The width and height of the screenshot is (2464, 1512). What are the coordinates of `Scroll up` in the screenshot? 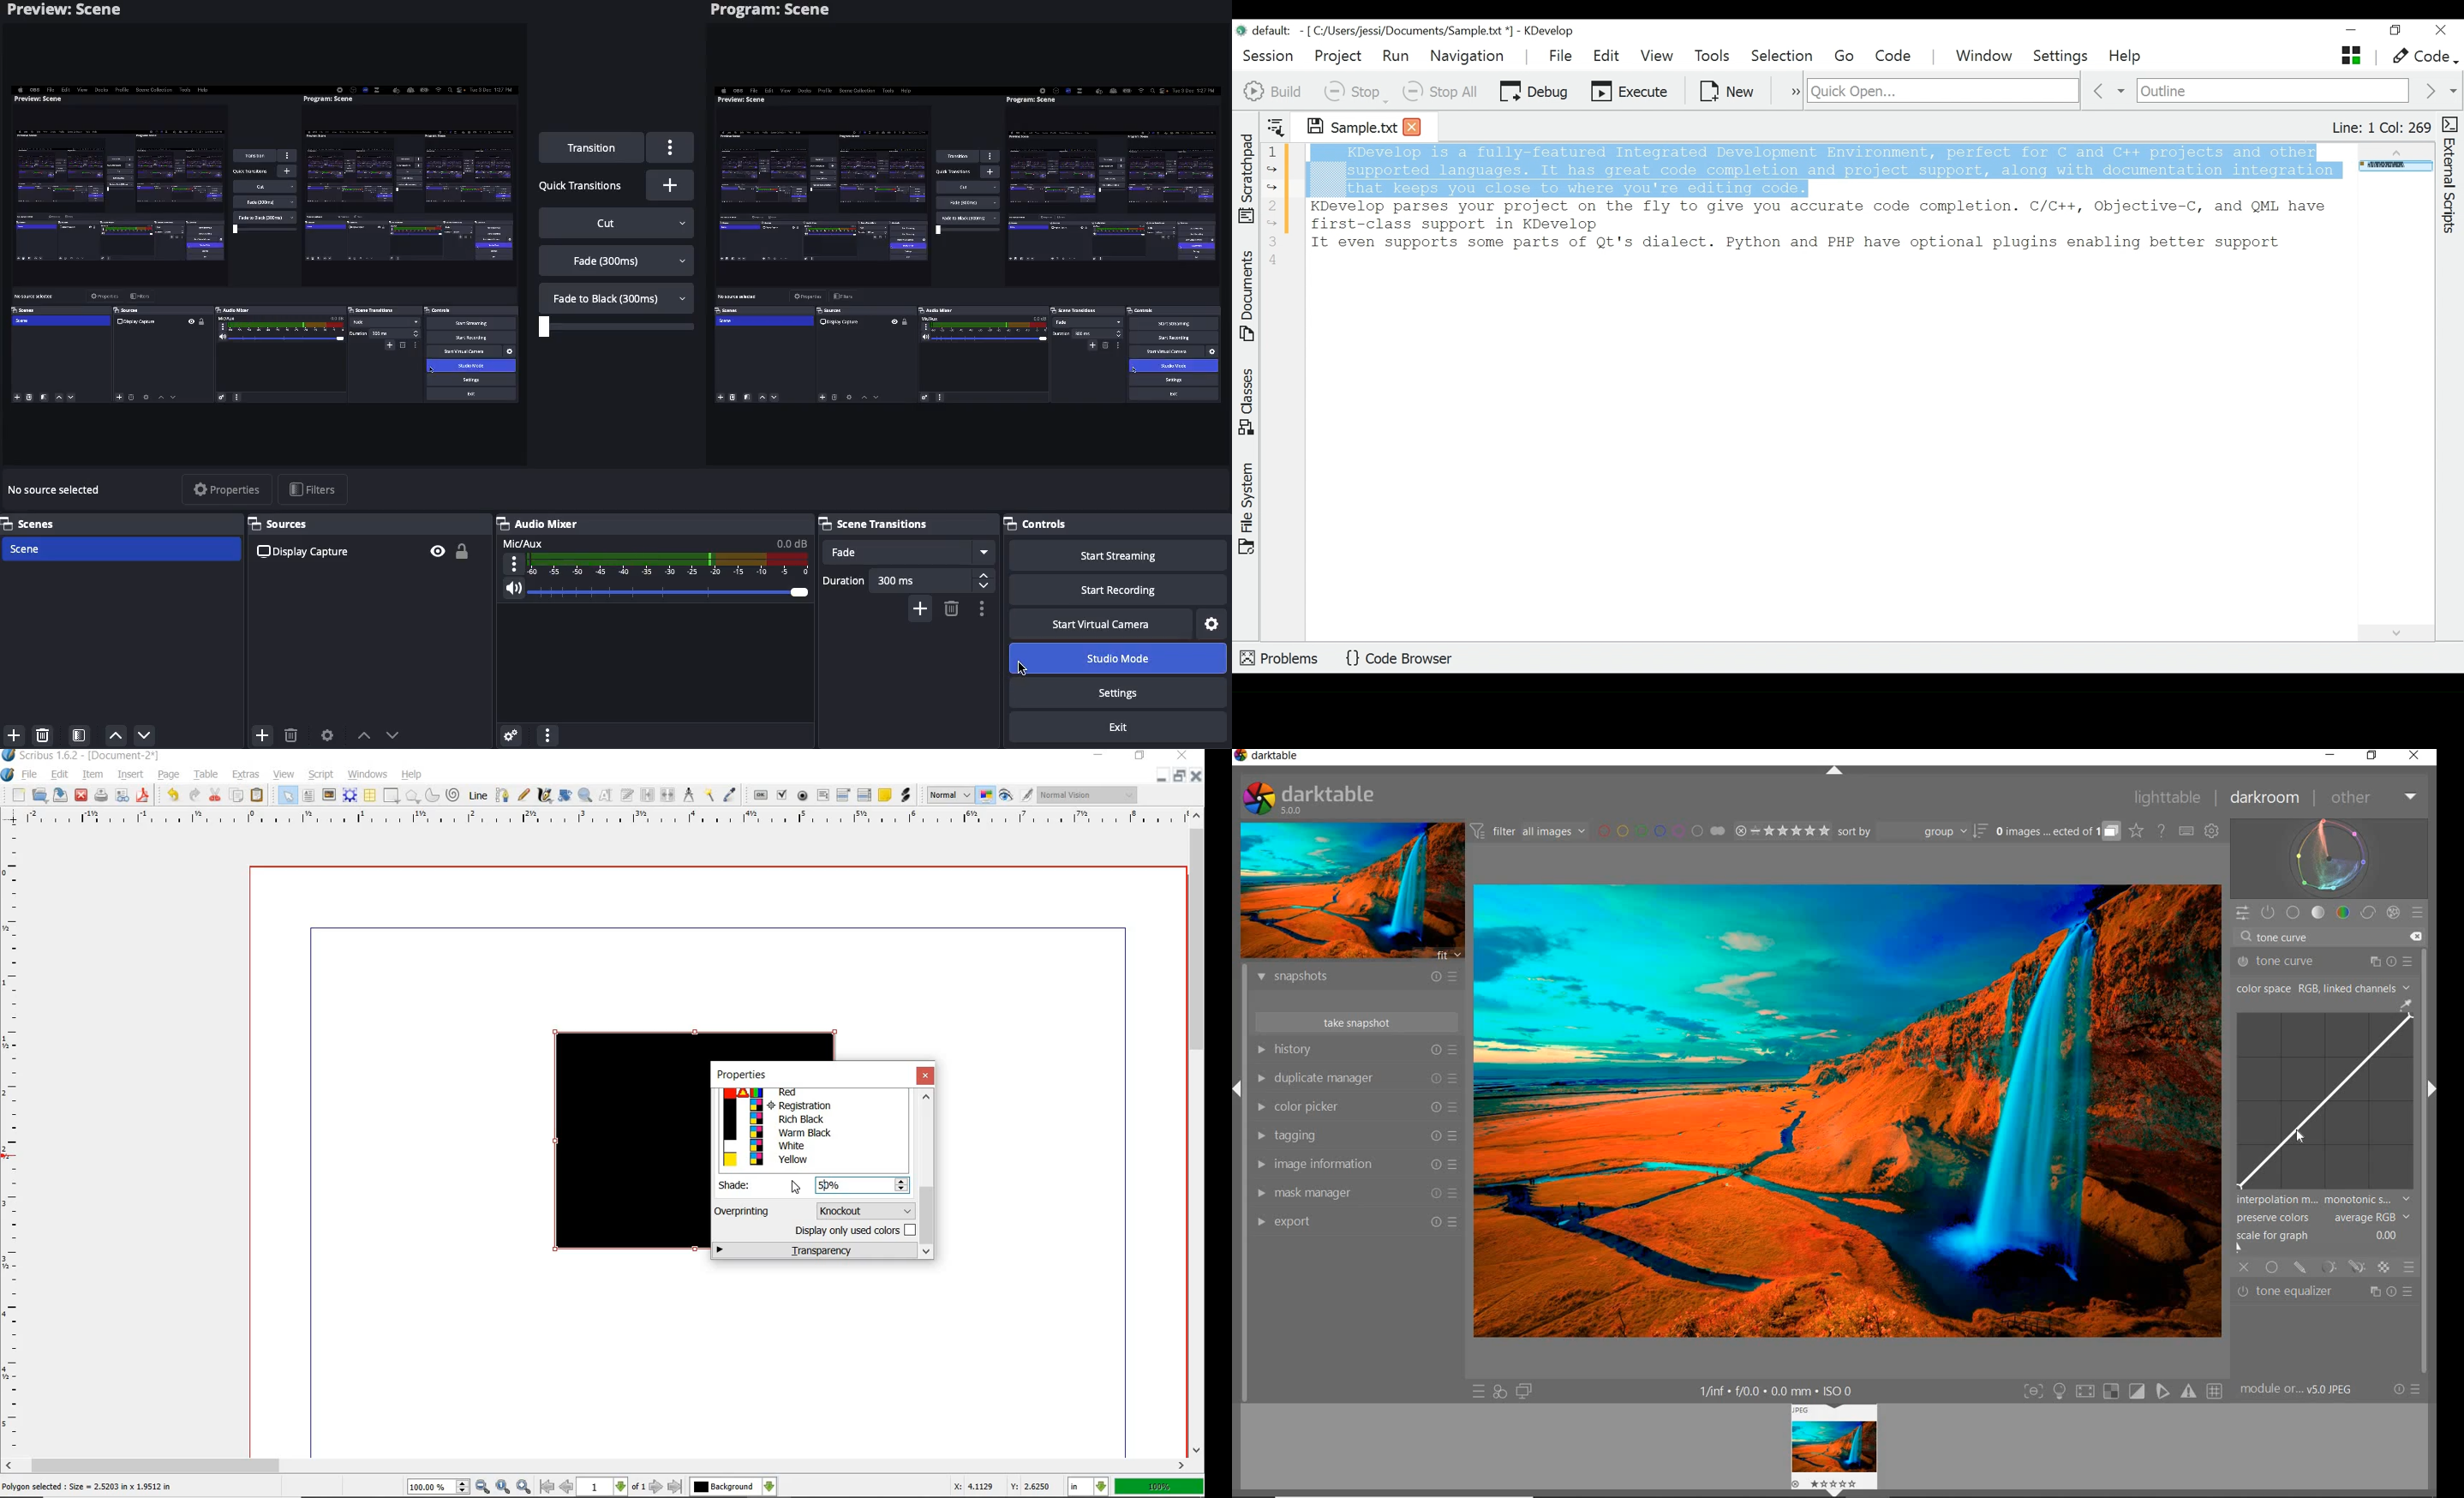 It's located at (2394, 150).